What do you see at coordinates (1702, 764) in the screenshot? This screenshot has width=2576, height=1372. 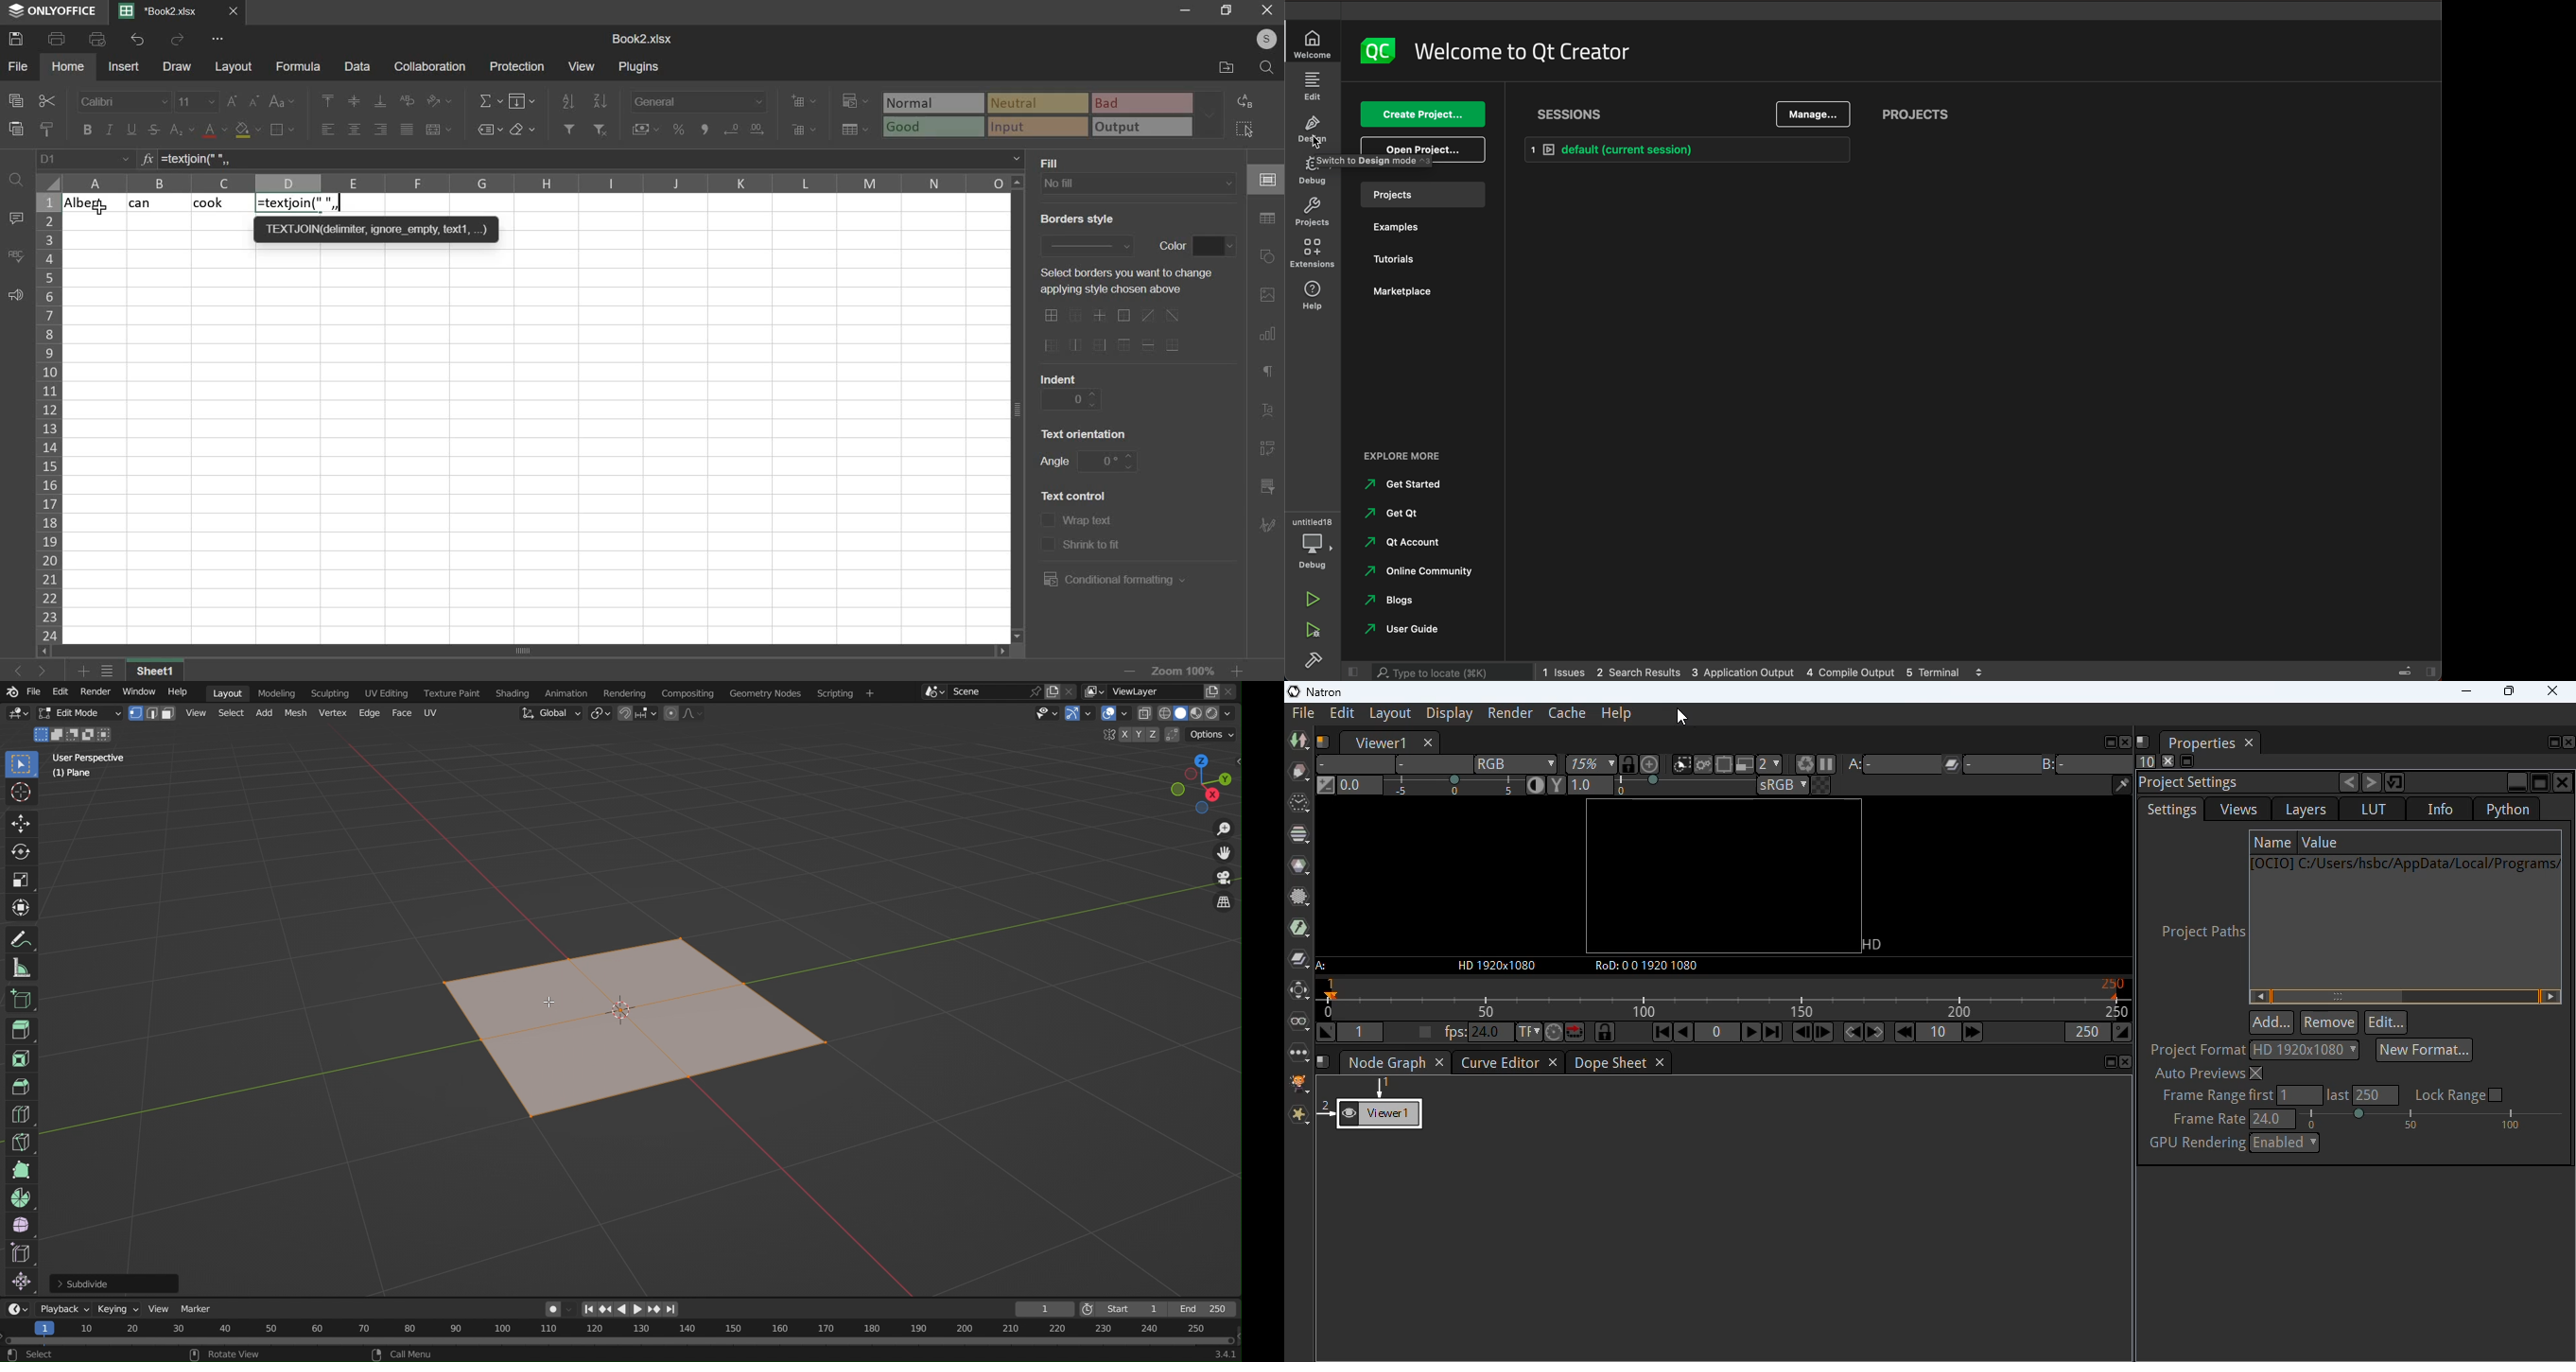 I see `when checked, the viewer will render the image in its entirety and not just the visible portion` at bounding box center [1702, 764].